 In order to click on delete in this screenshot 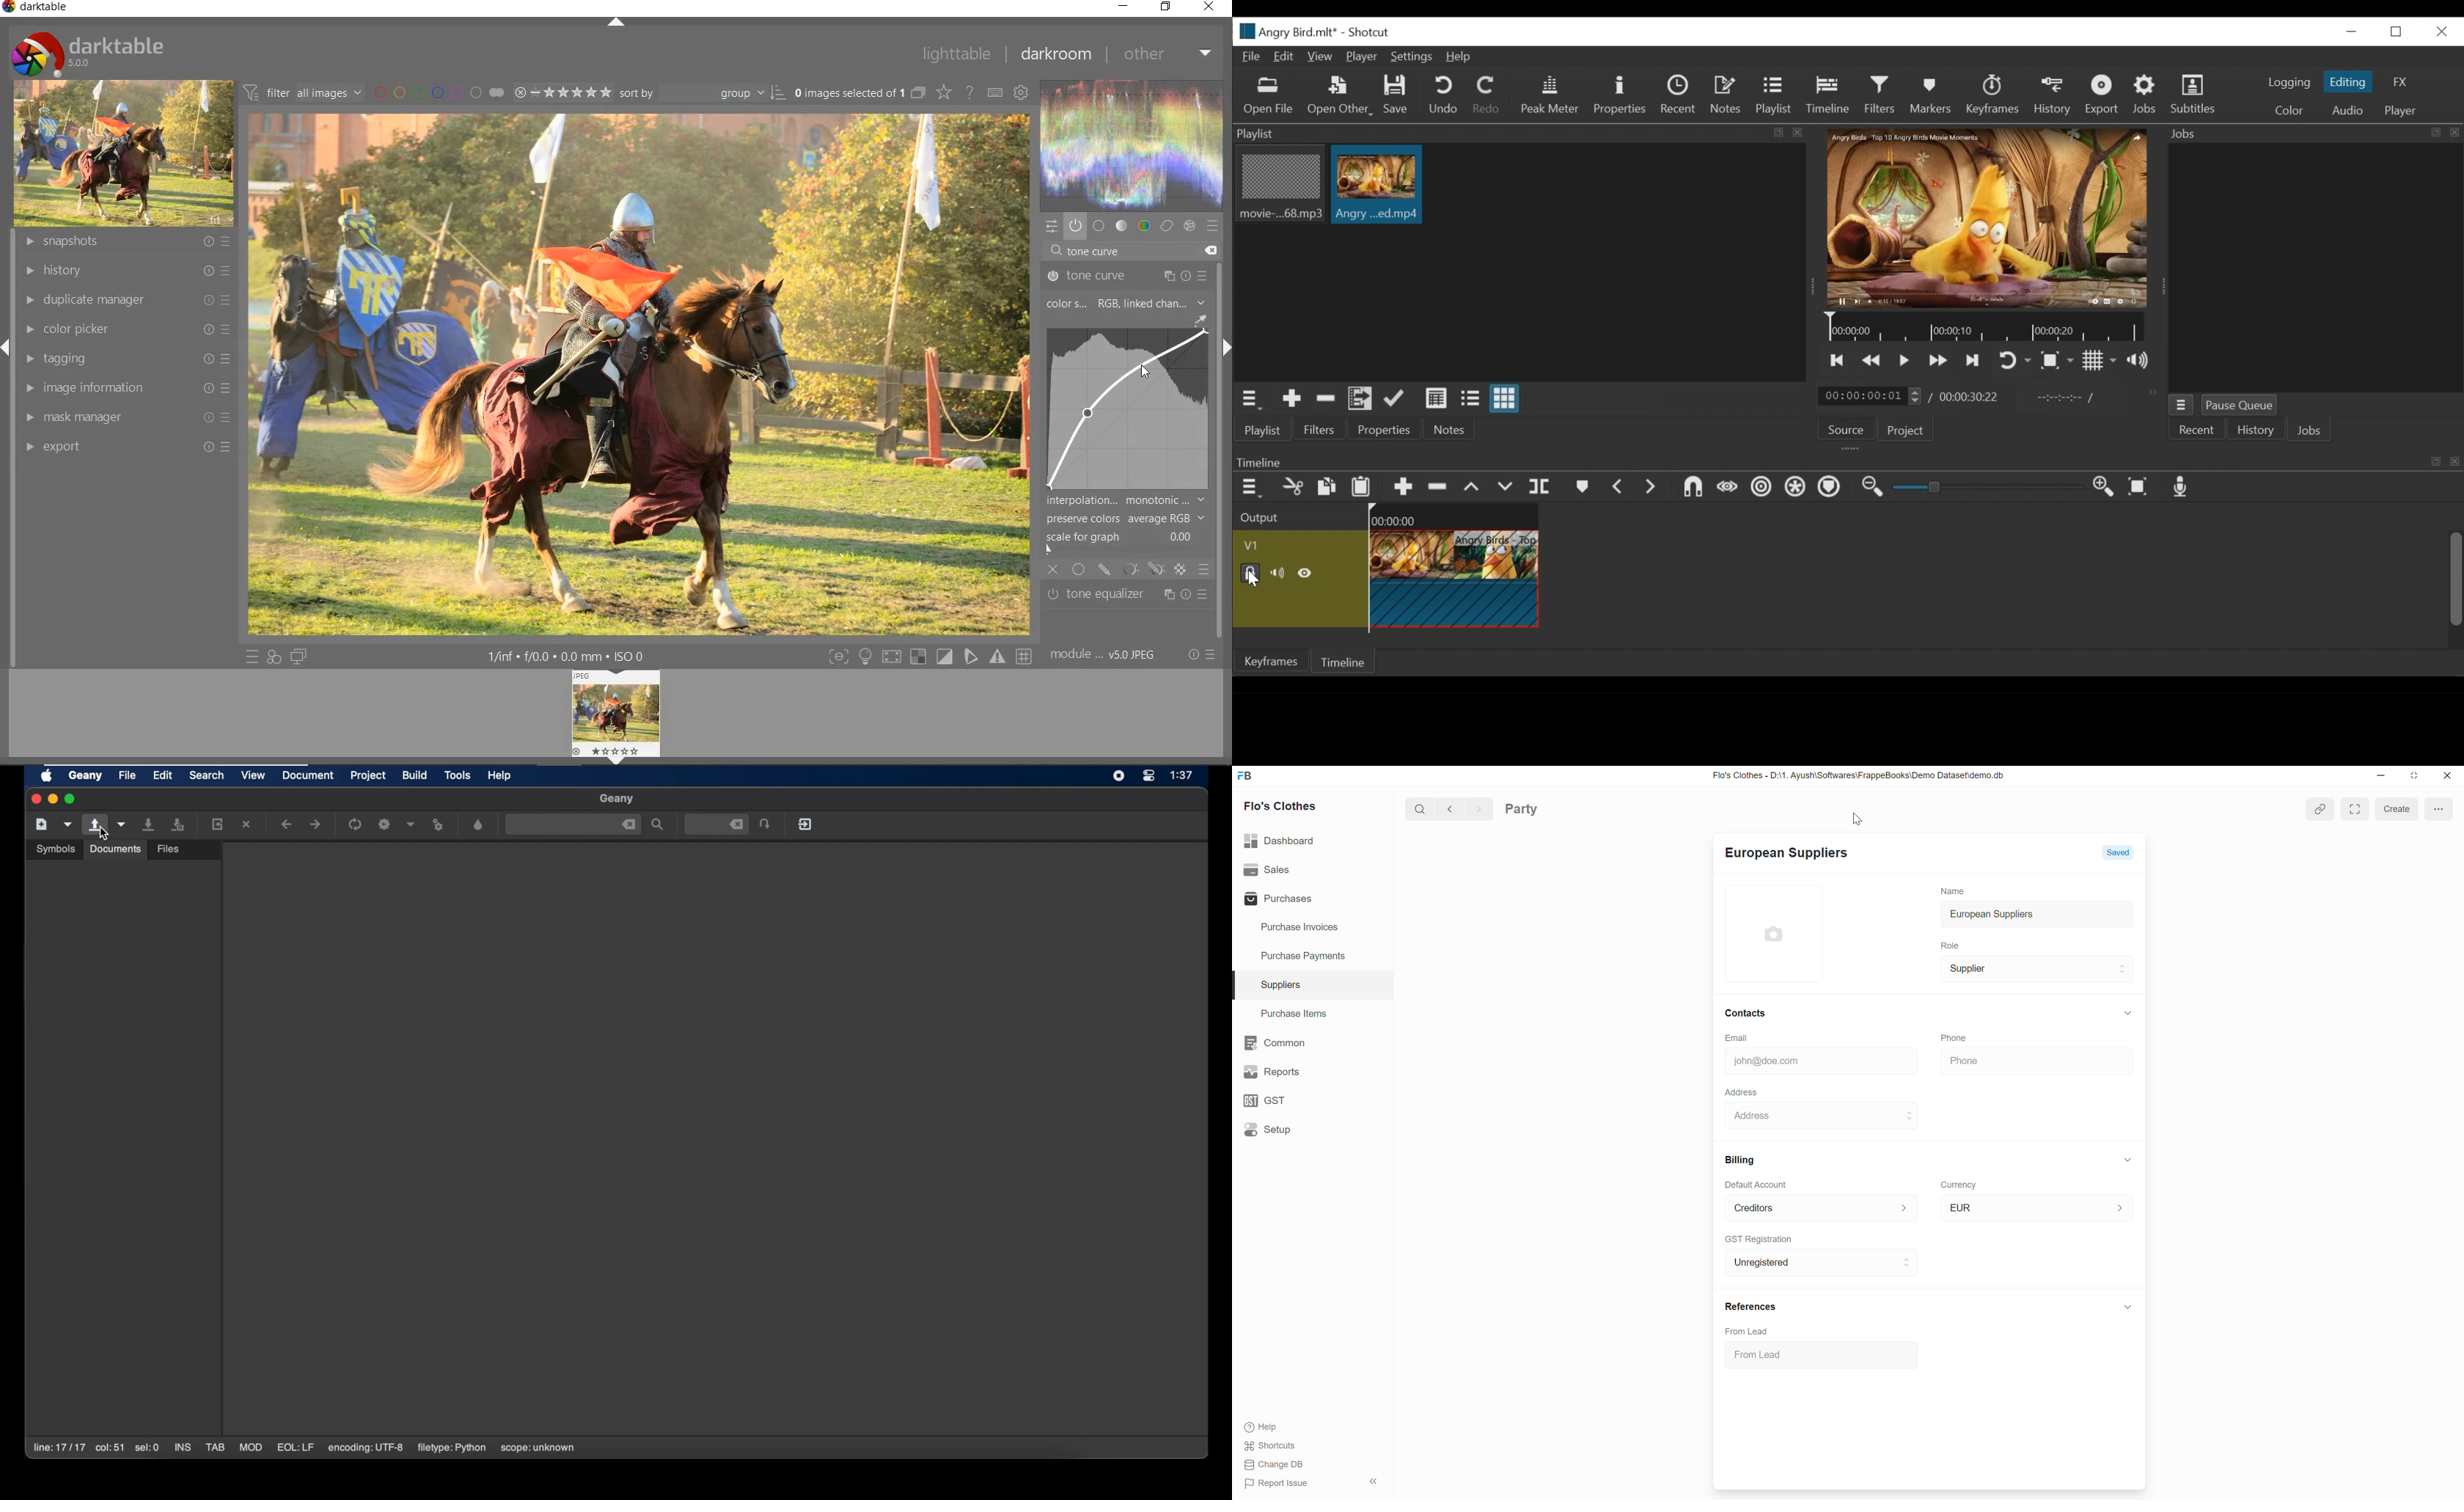, I will do `click(1209, 249)`.